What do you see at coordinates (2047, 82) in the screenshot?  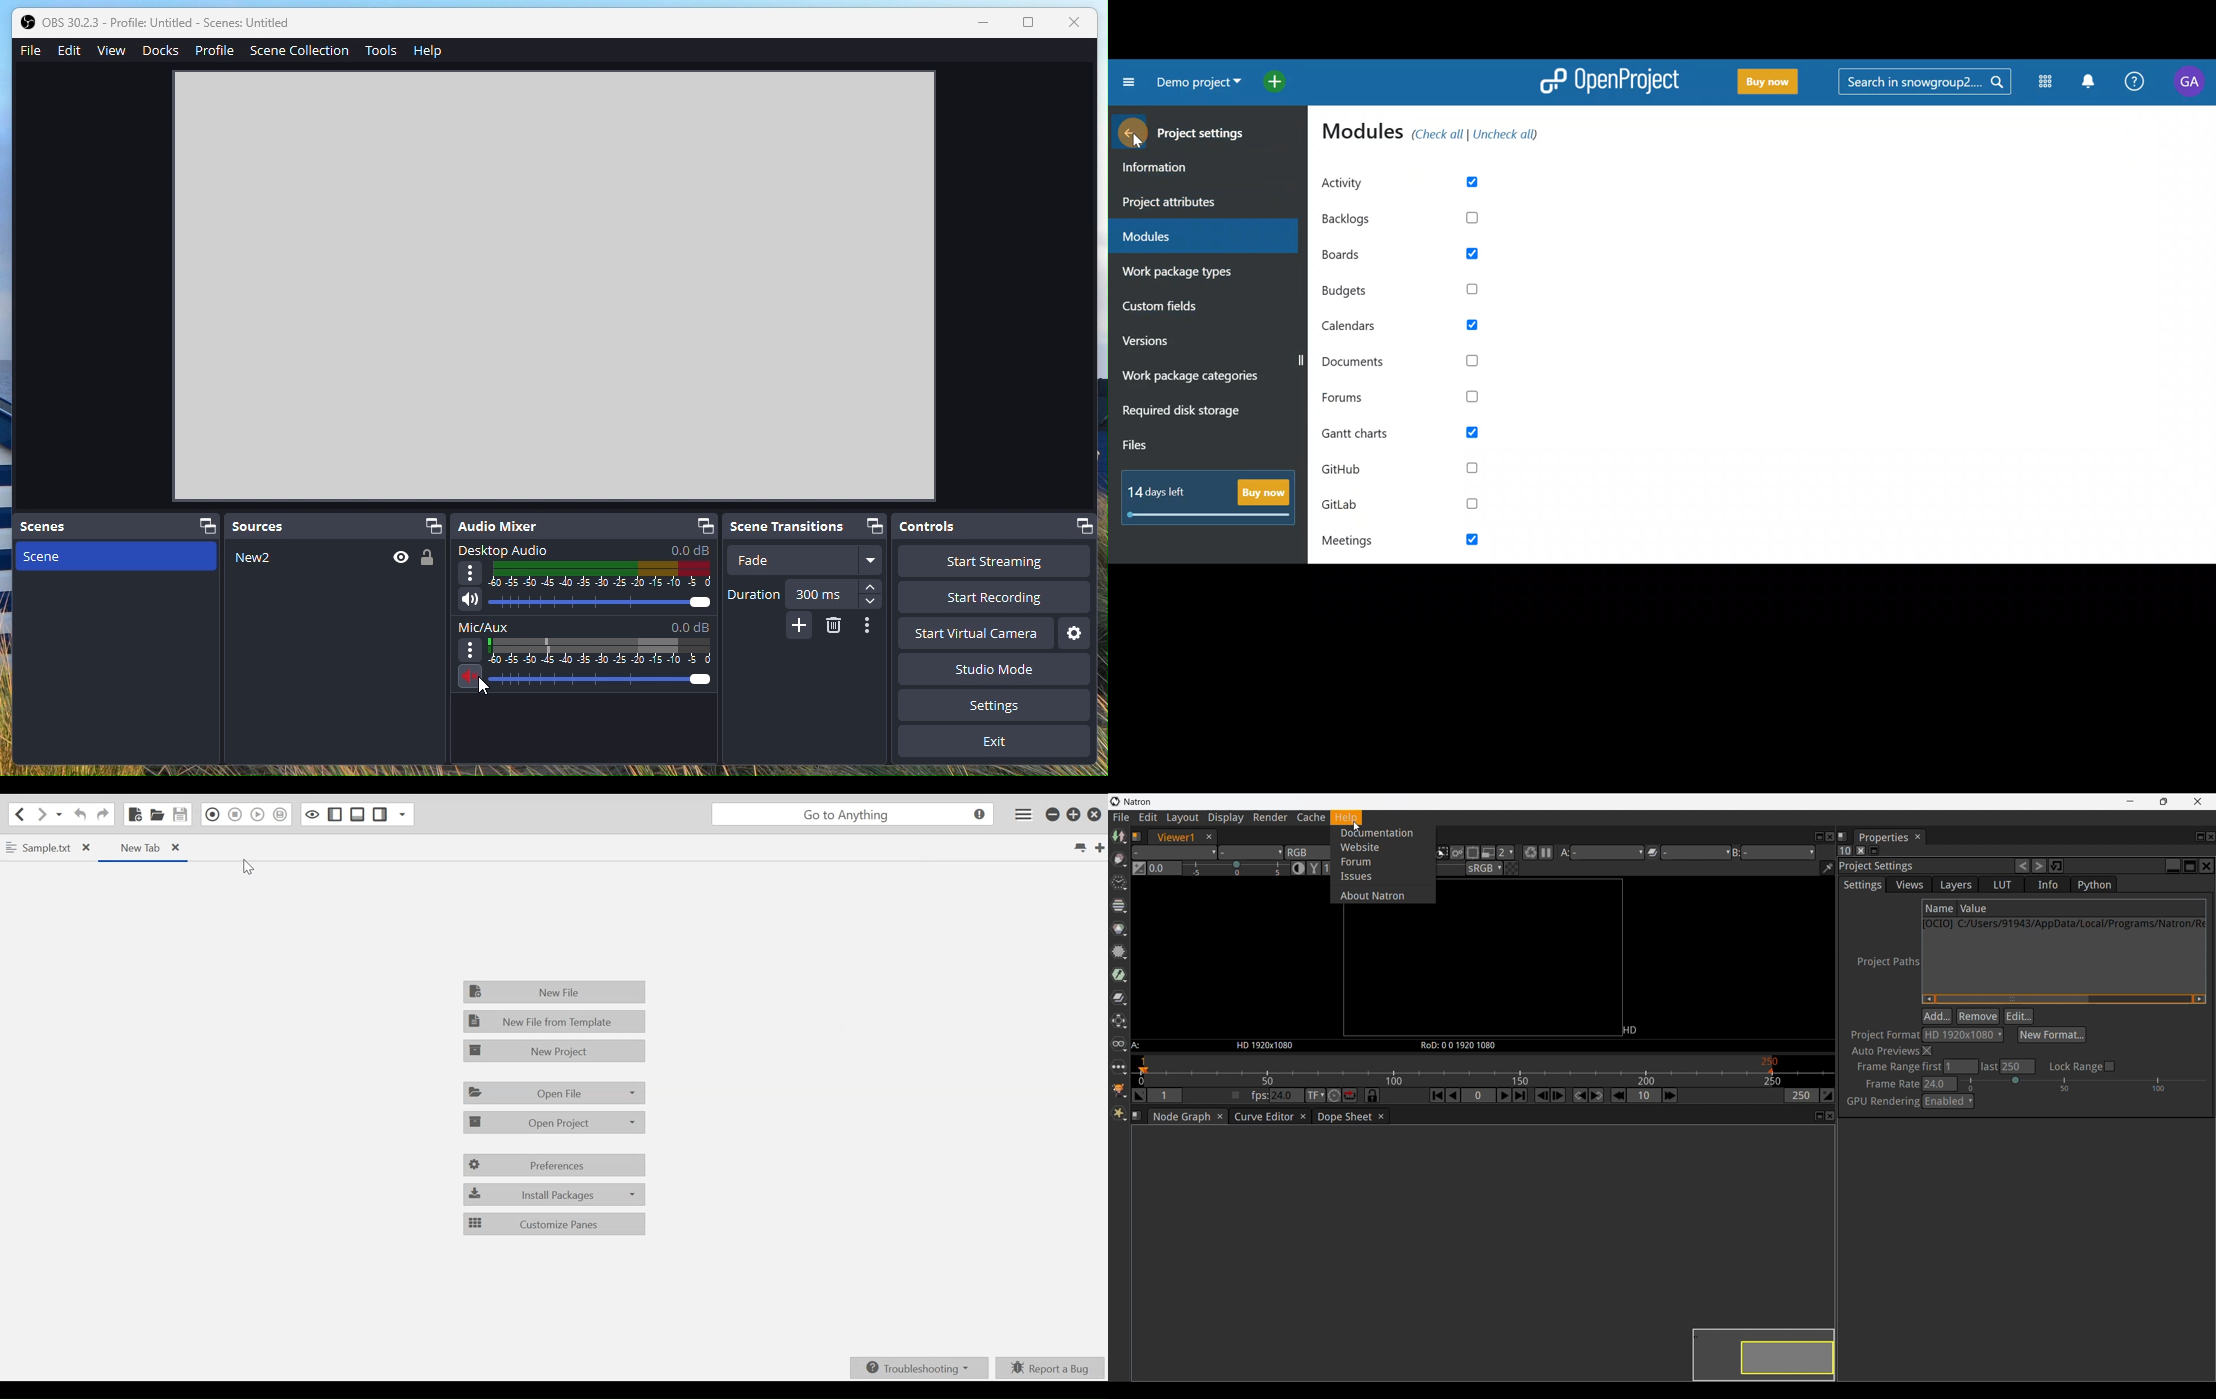 I see `Modules` at bounding box center [2047, 82].